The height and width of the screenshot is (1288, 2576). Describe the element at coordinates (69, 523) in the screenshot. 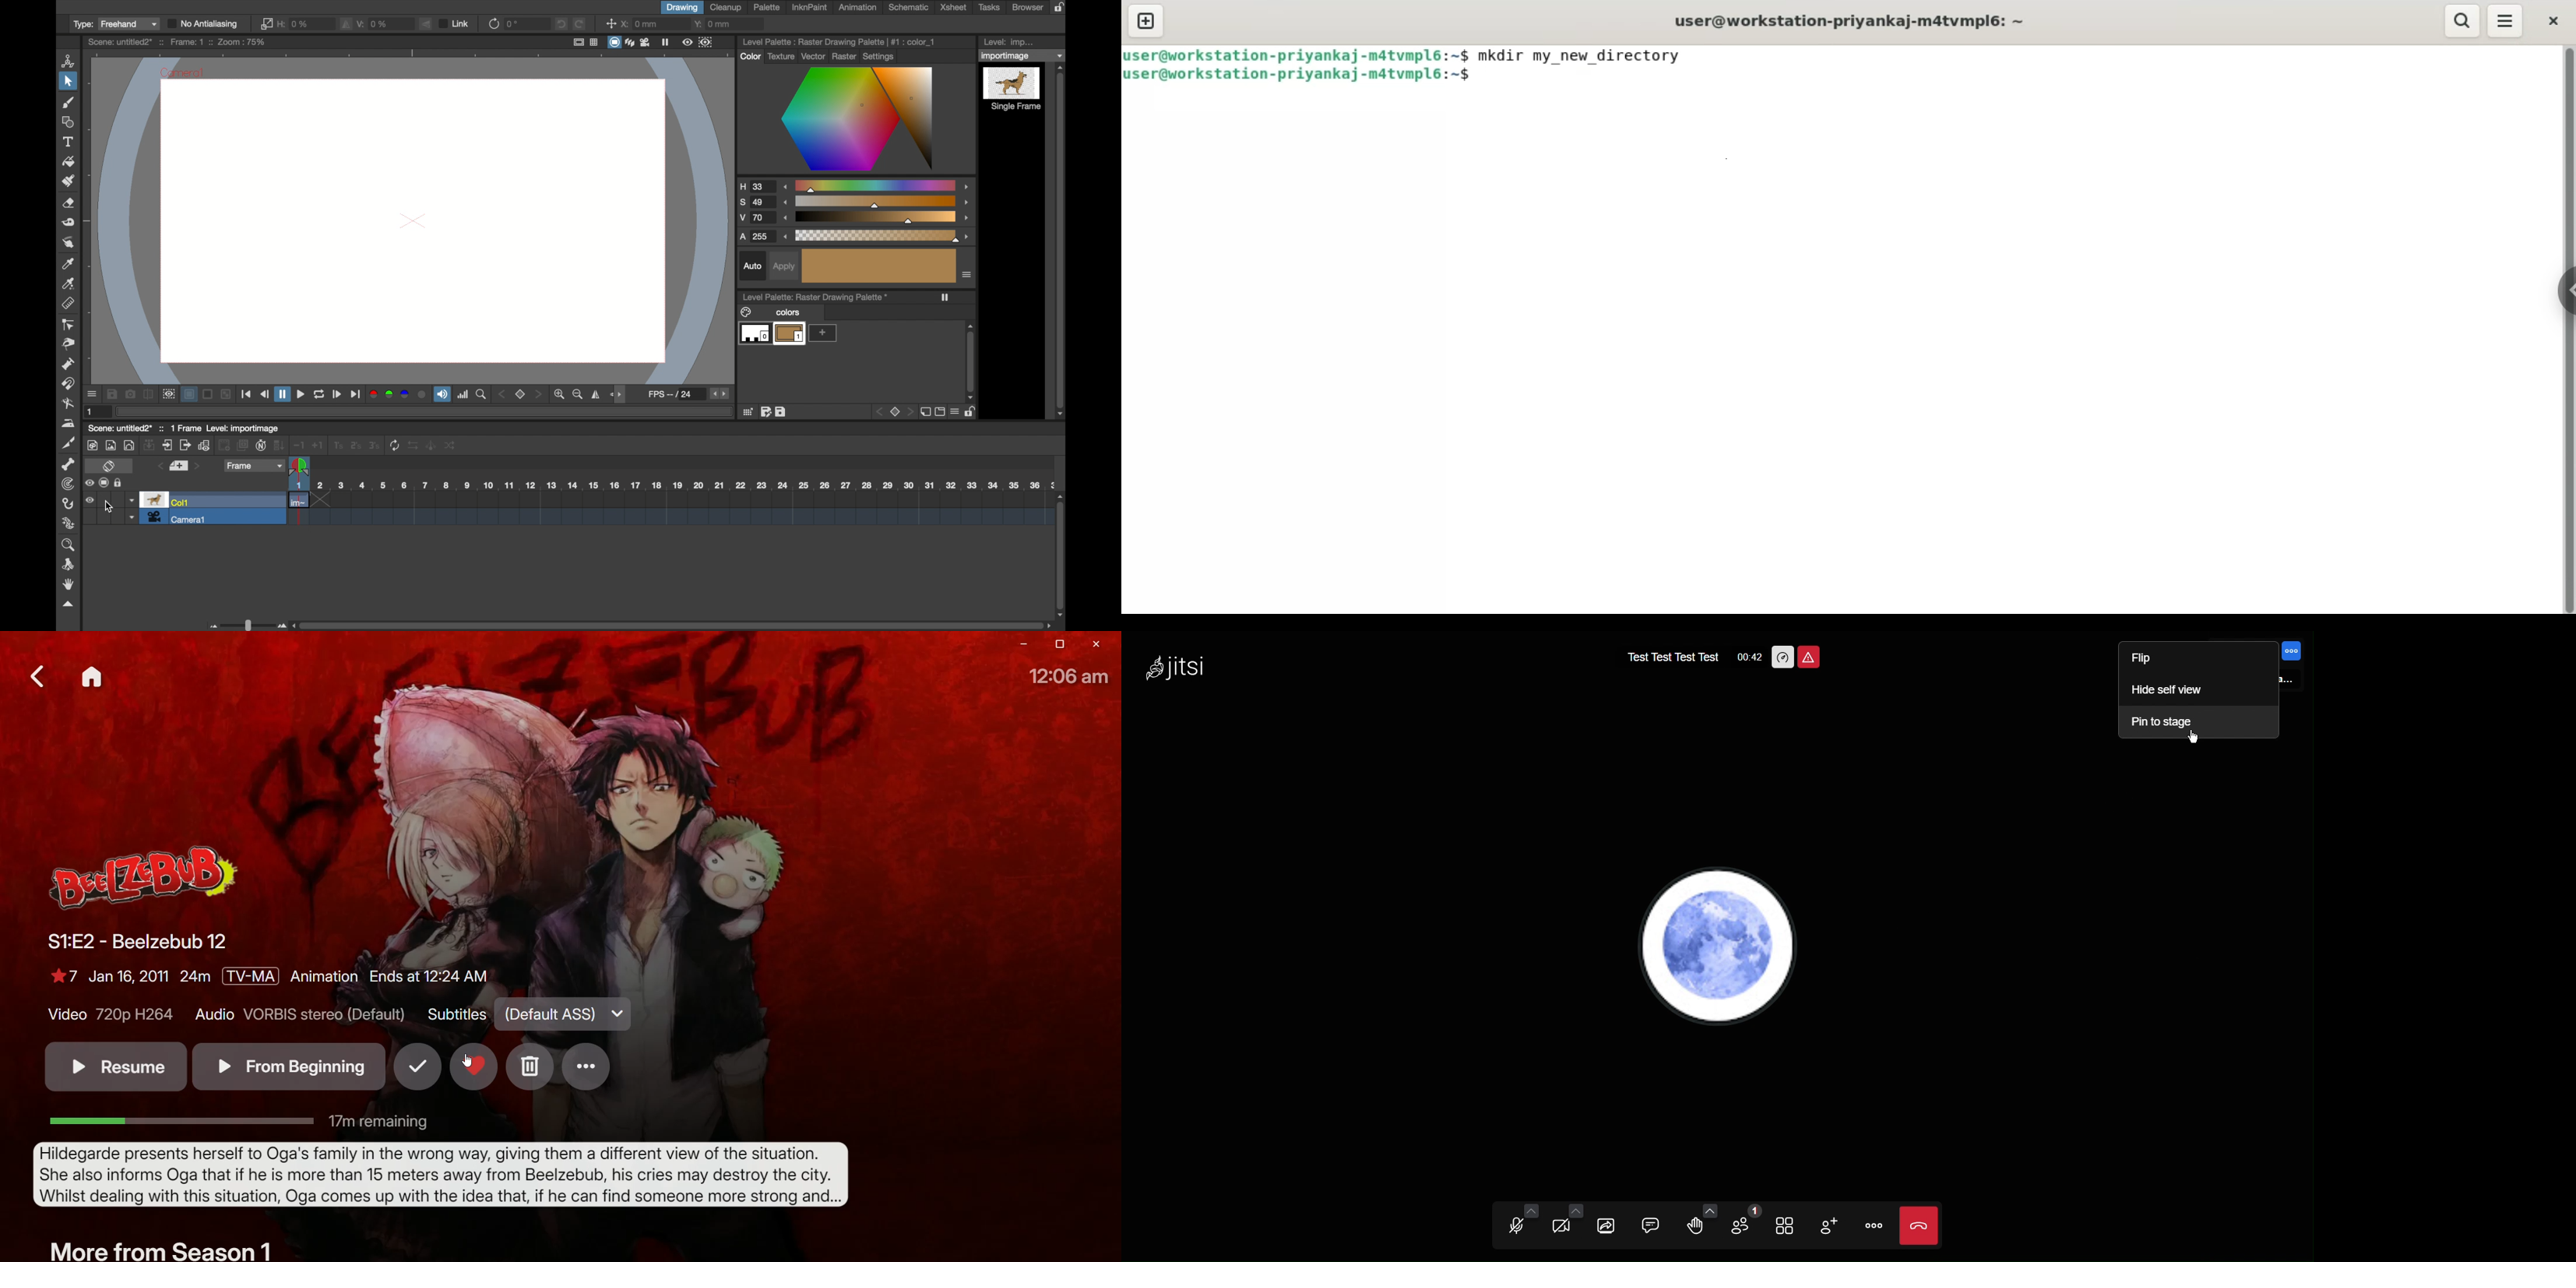

I see `plastic tool` at that location.